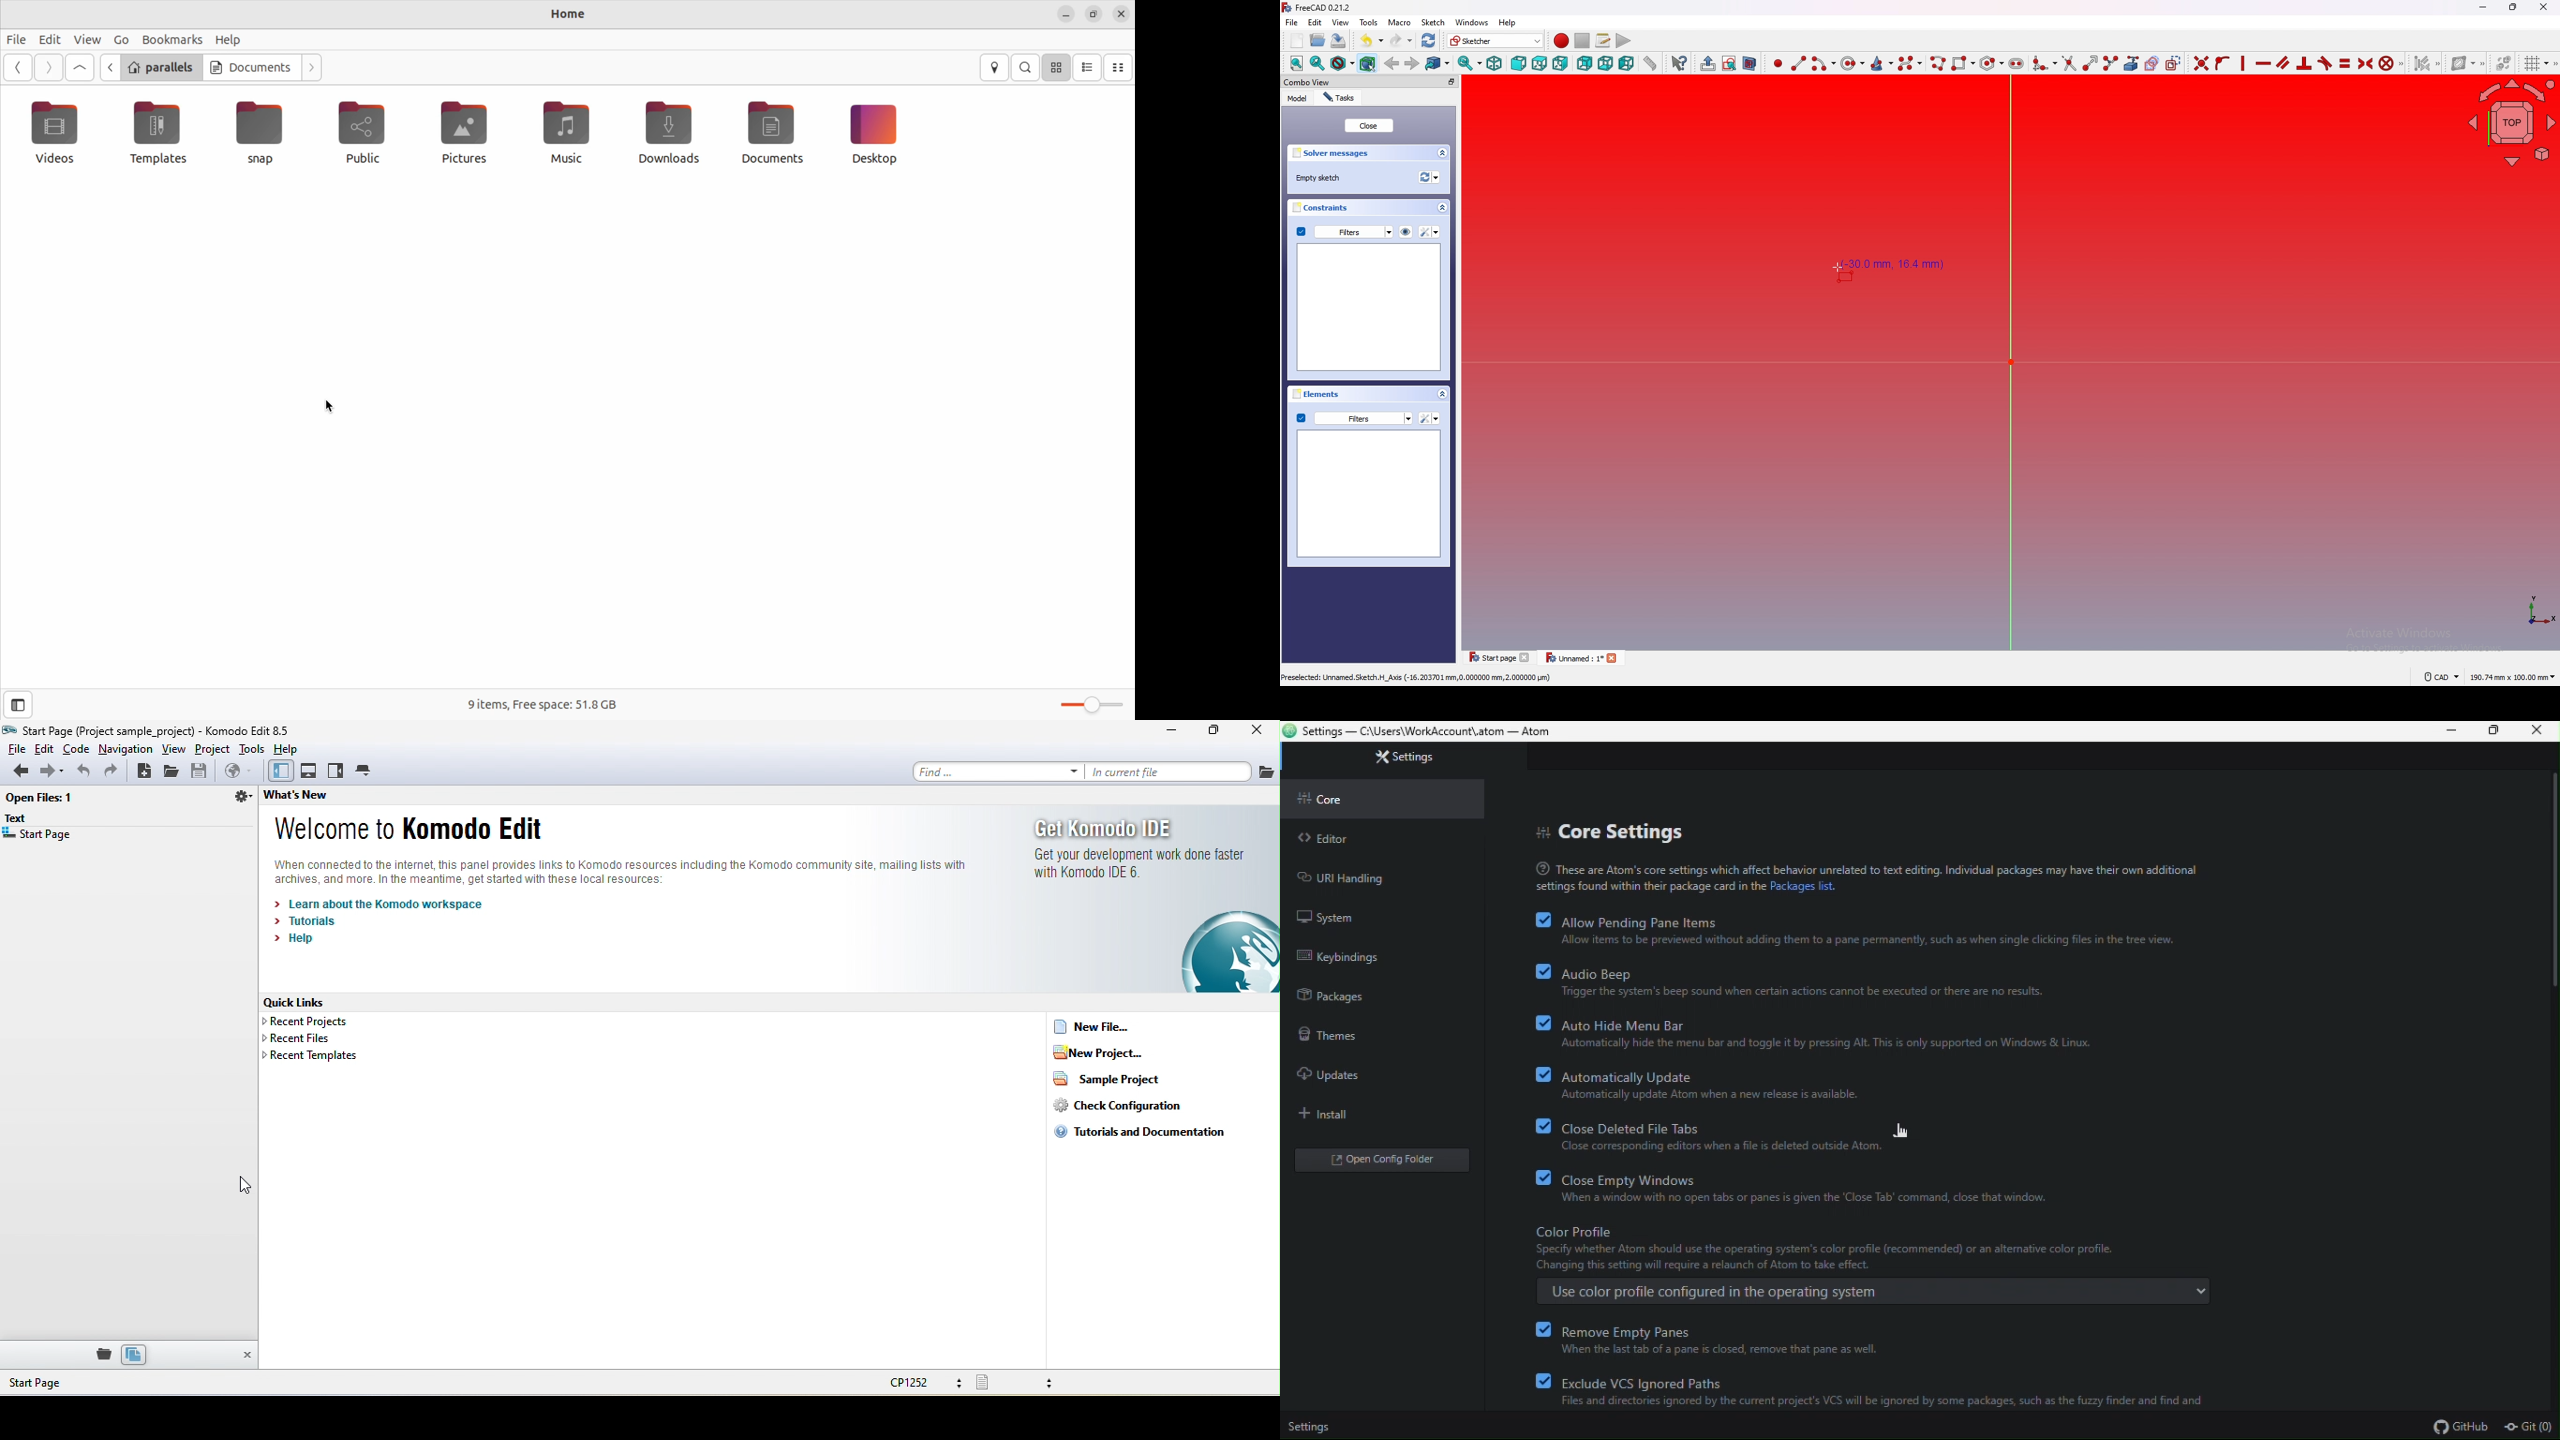 This screenshot has width=2576, height=1456. Describe the element at coordinates (1471, 63) in the screenshot. I see `synced view` at that location.